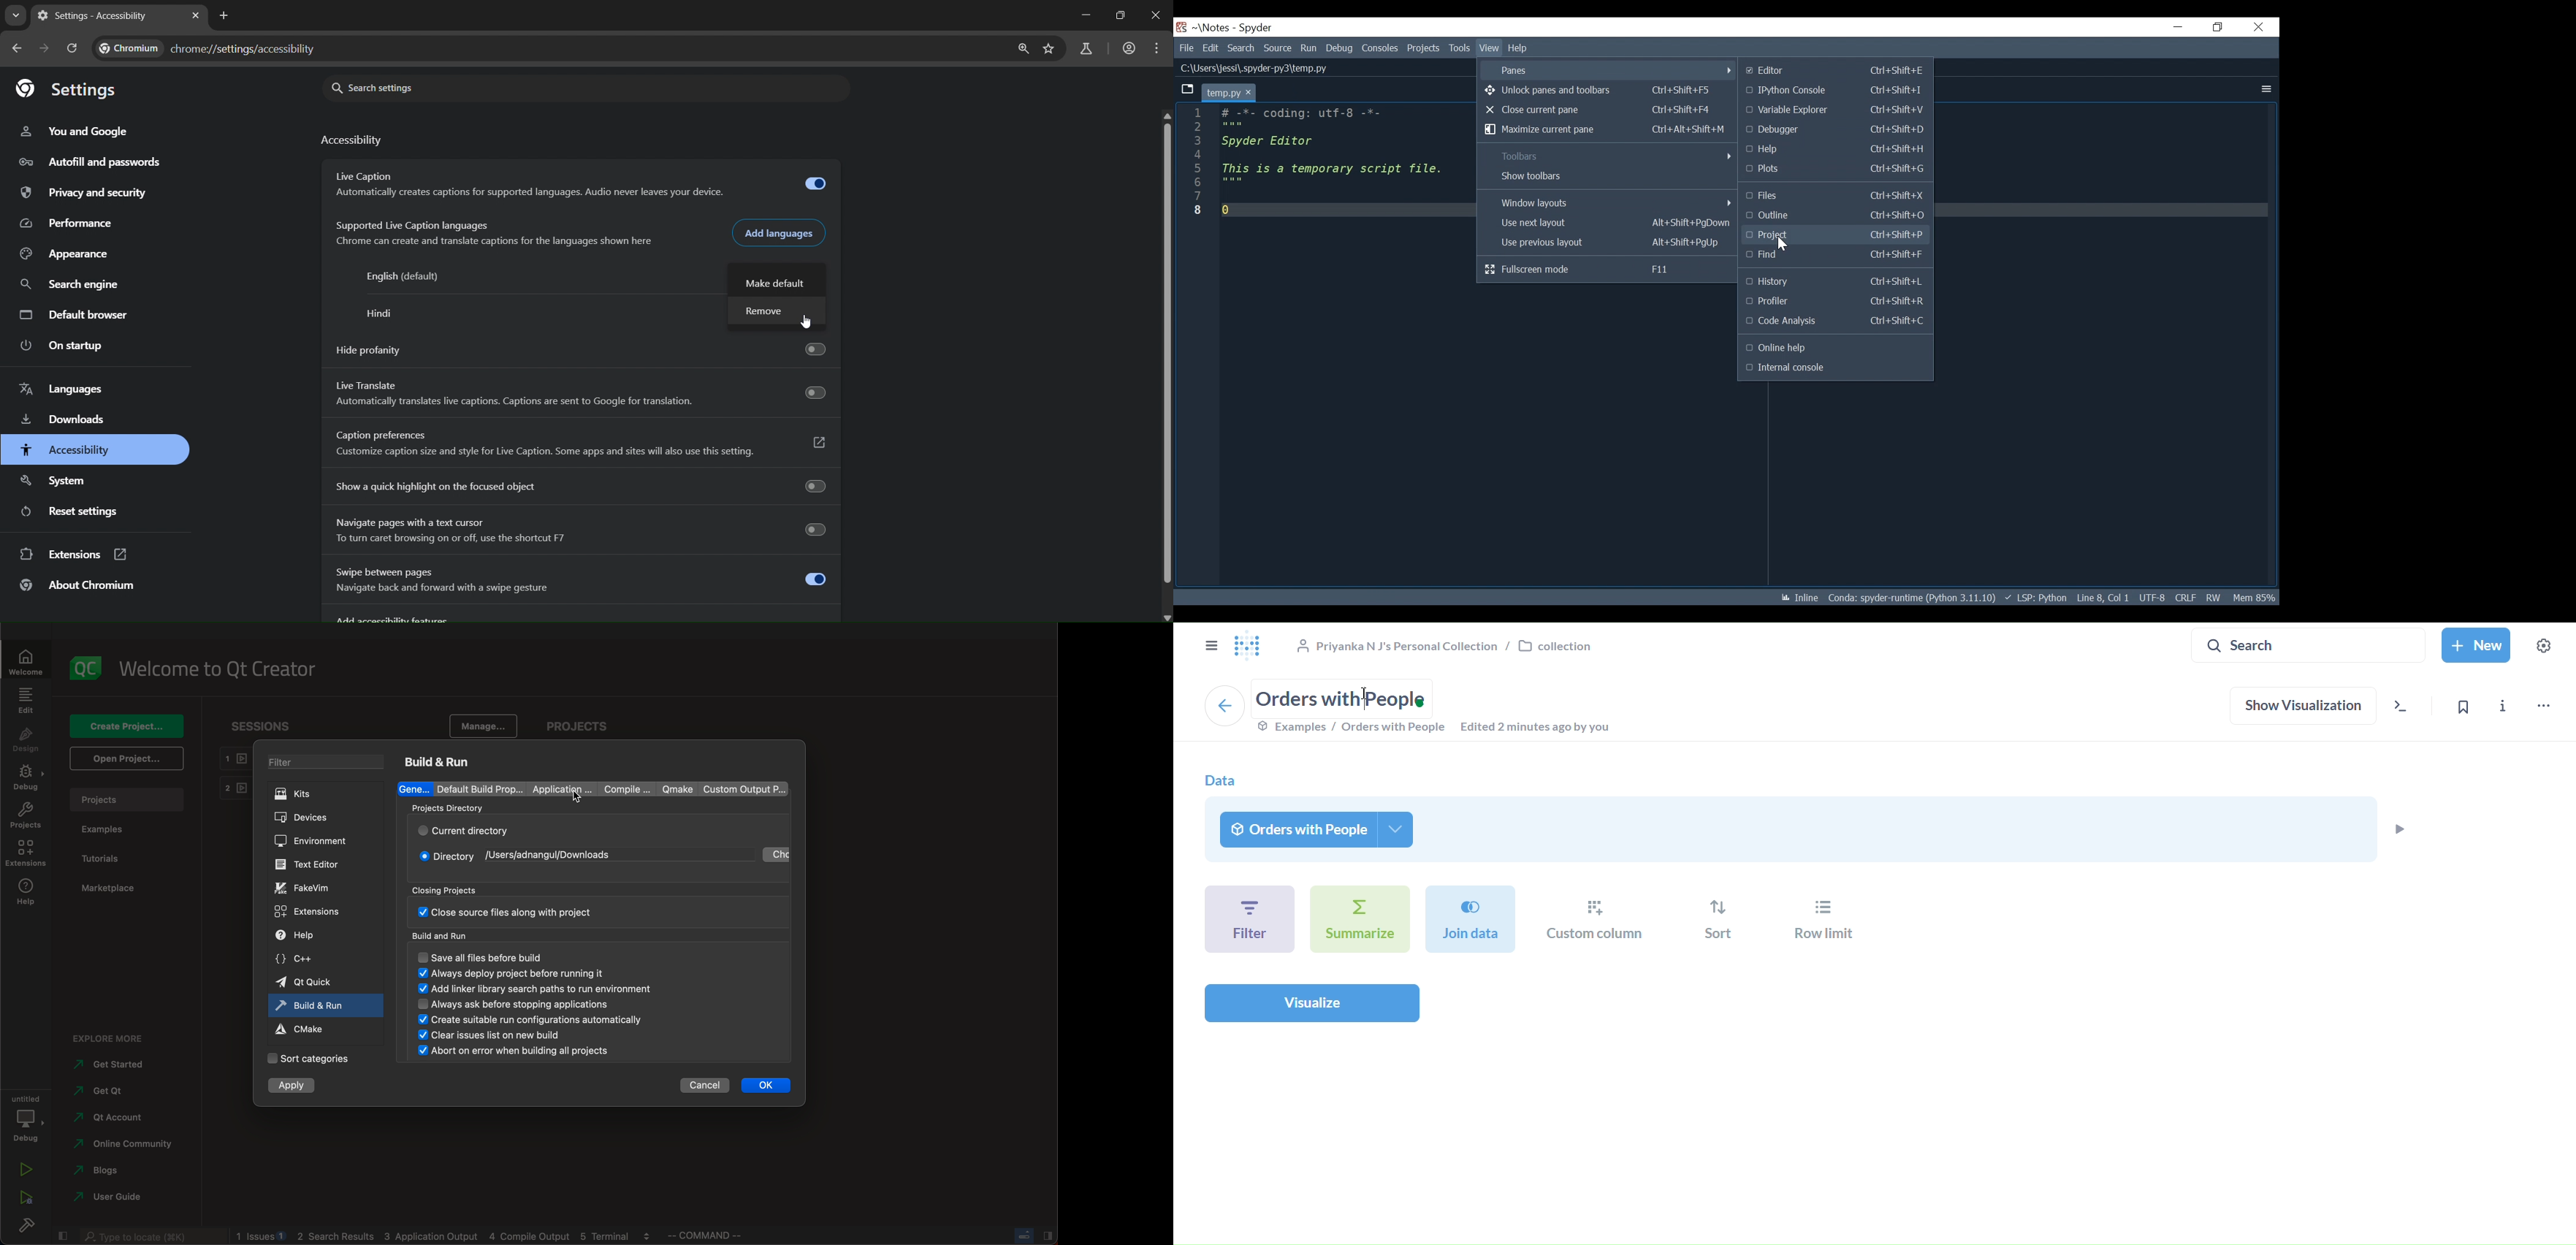 This screenshot has width=2576, height=1260. I want to click on project directory, so click(593, 810).